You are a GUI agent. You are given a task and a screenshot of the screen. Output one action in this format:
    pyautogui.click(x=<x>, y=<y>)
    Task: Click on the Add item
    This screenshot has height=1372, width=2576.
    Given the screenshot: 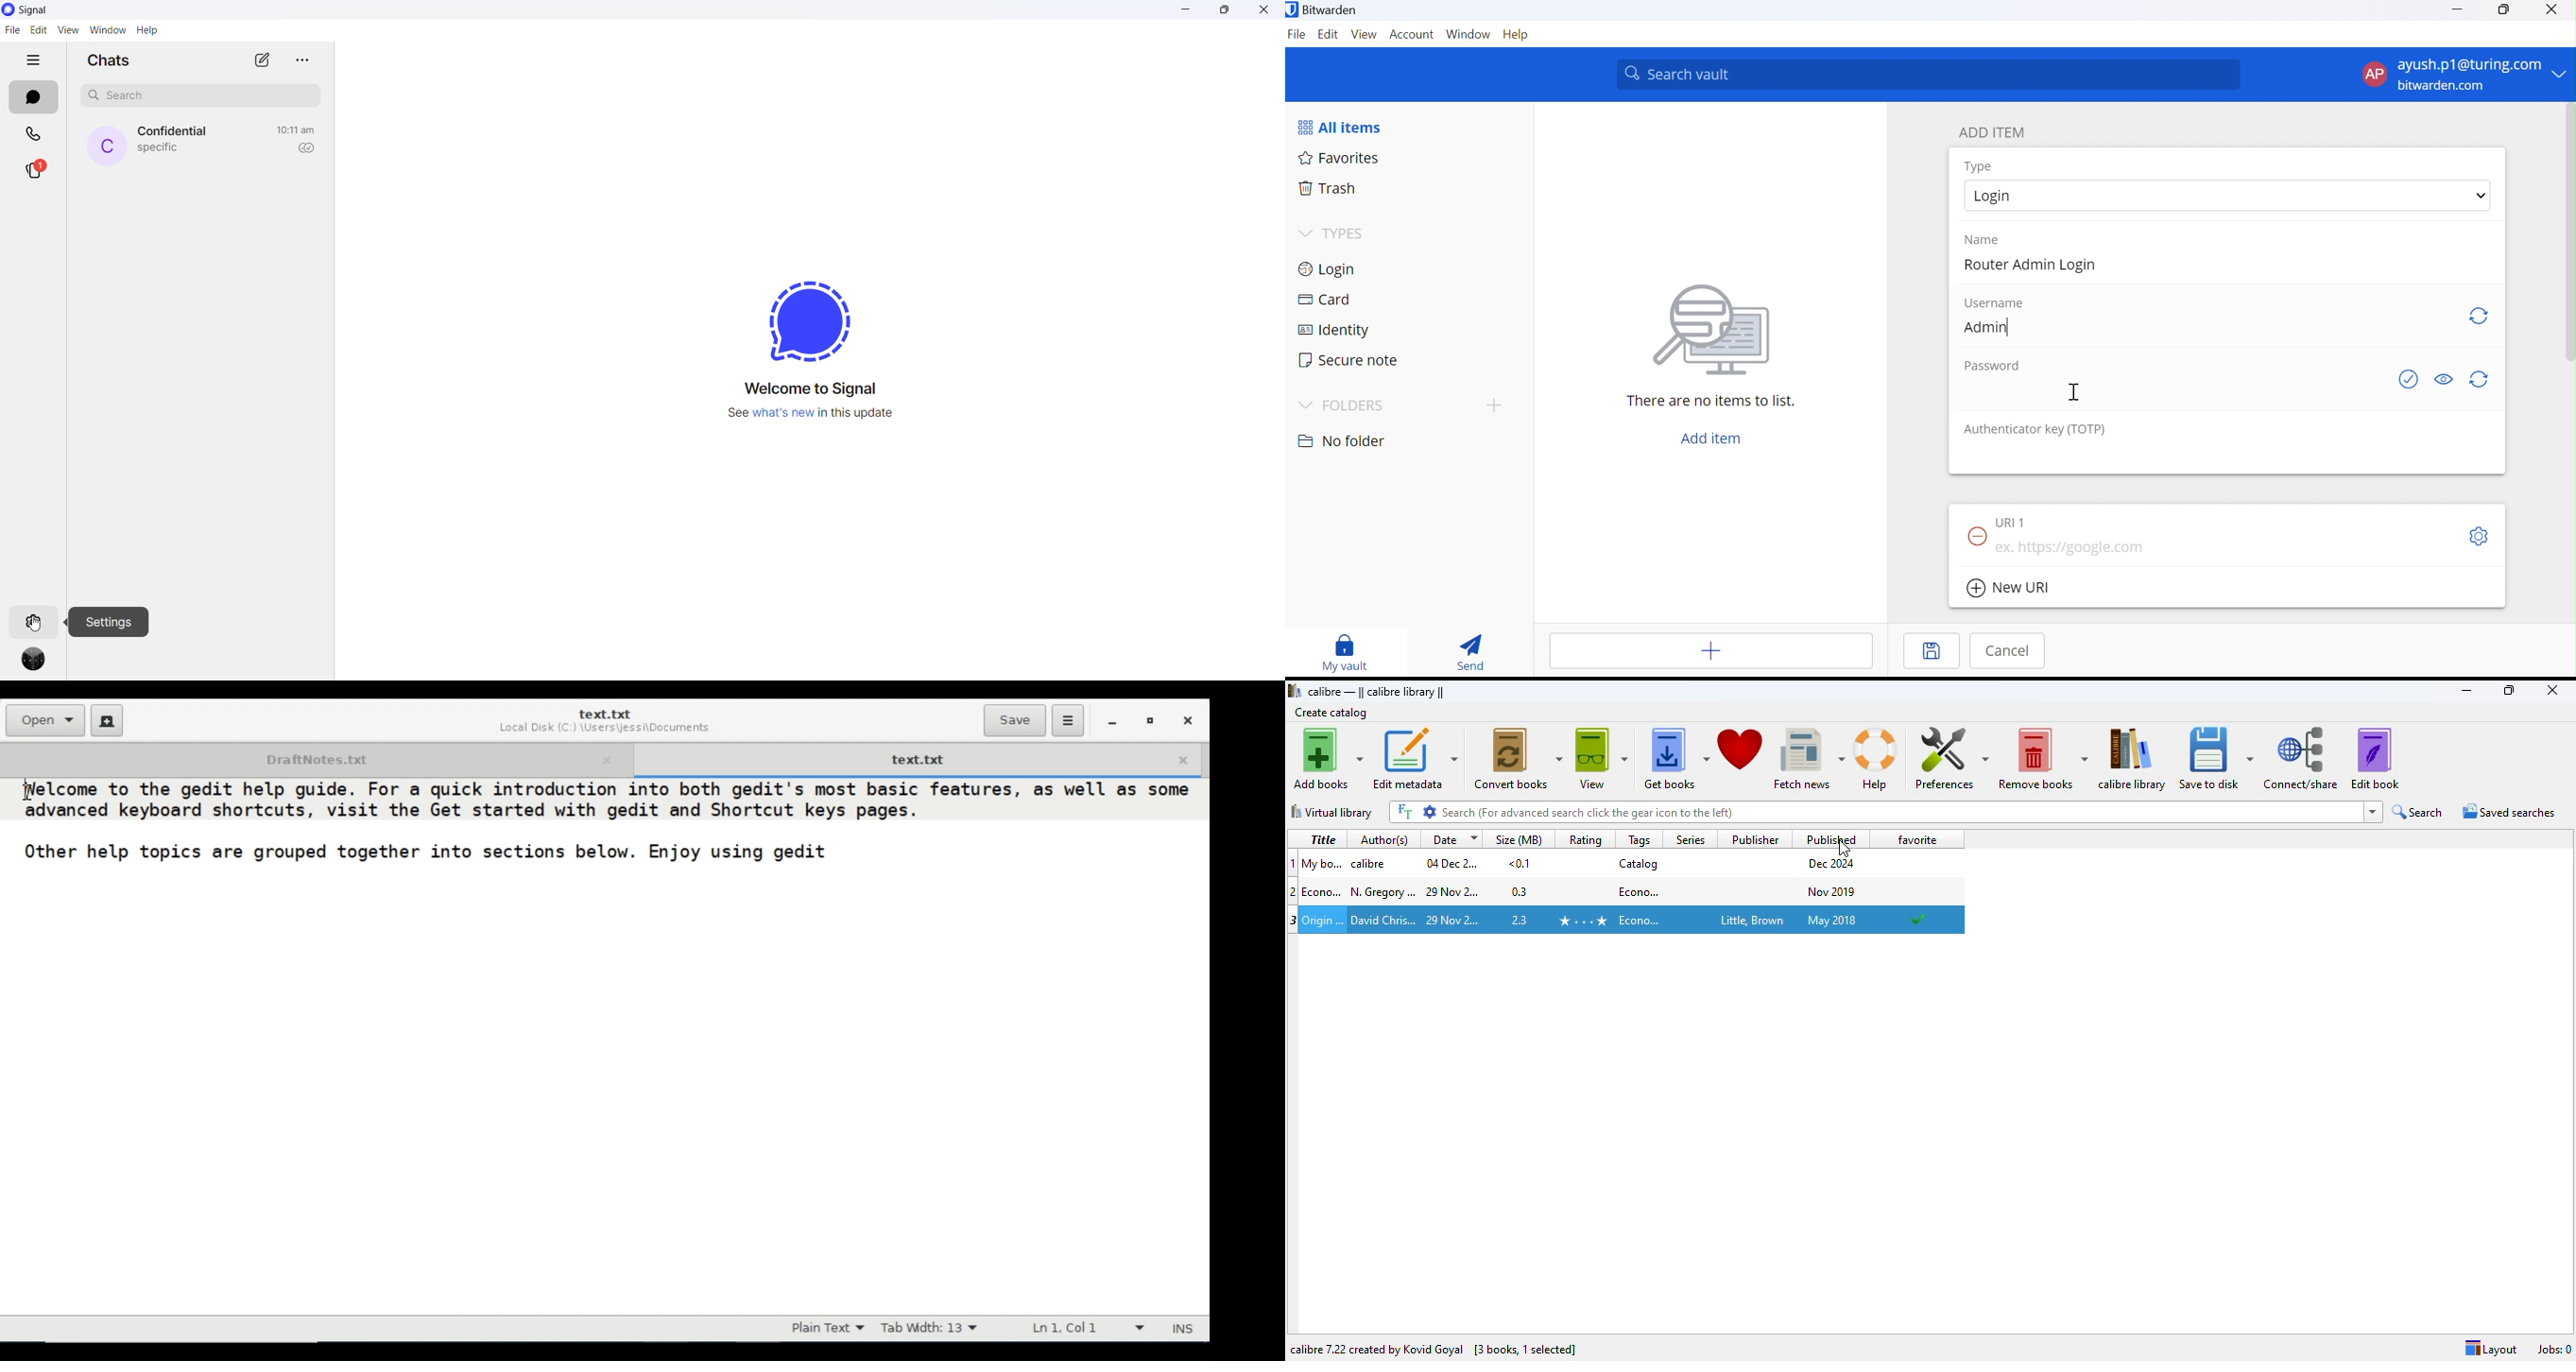 What is the action you would take?
    pyautogui.click(x=1710, y=438)
    